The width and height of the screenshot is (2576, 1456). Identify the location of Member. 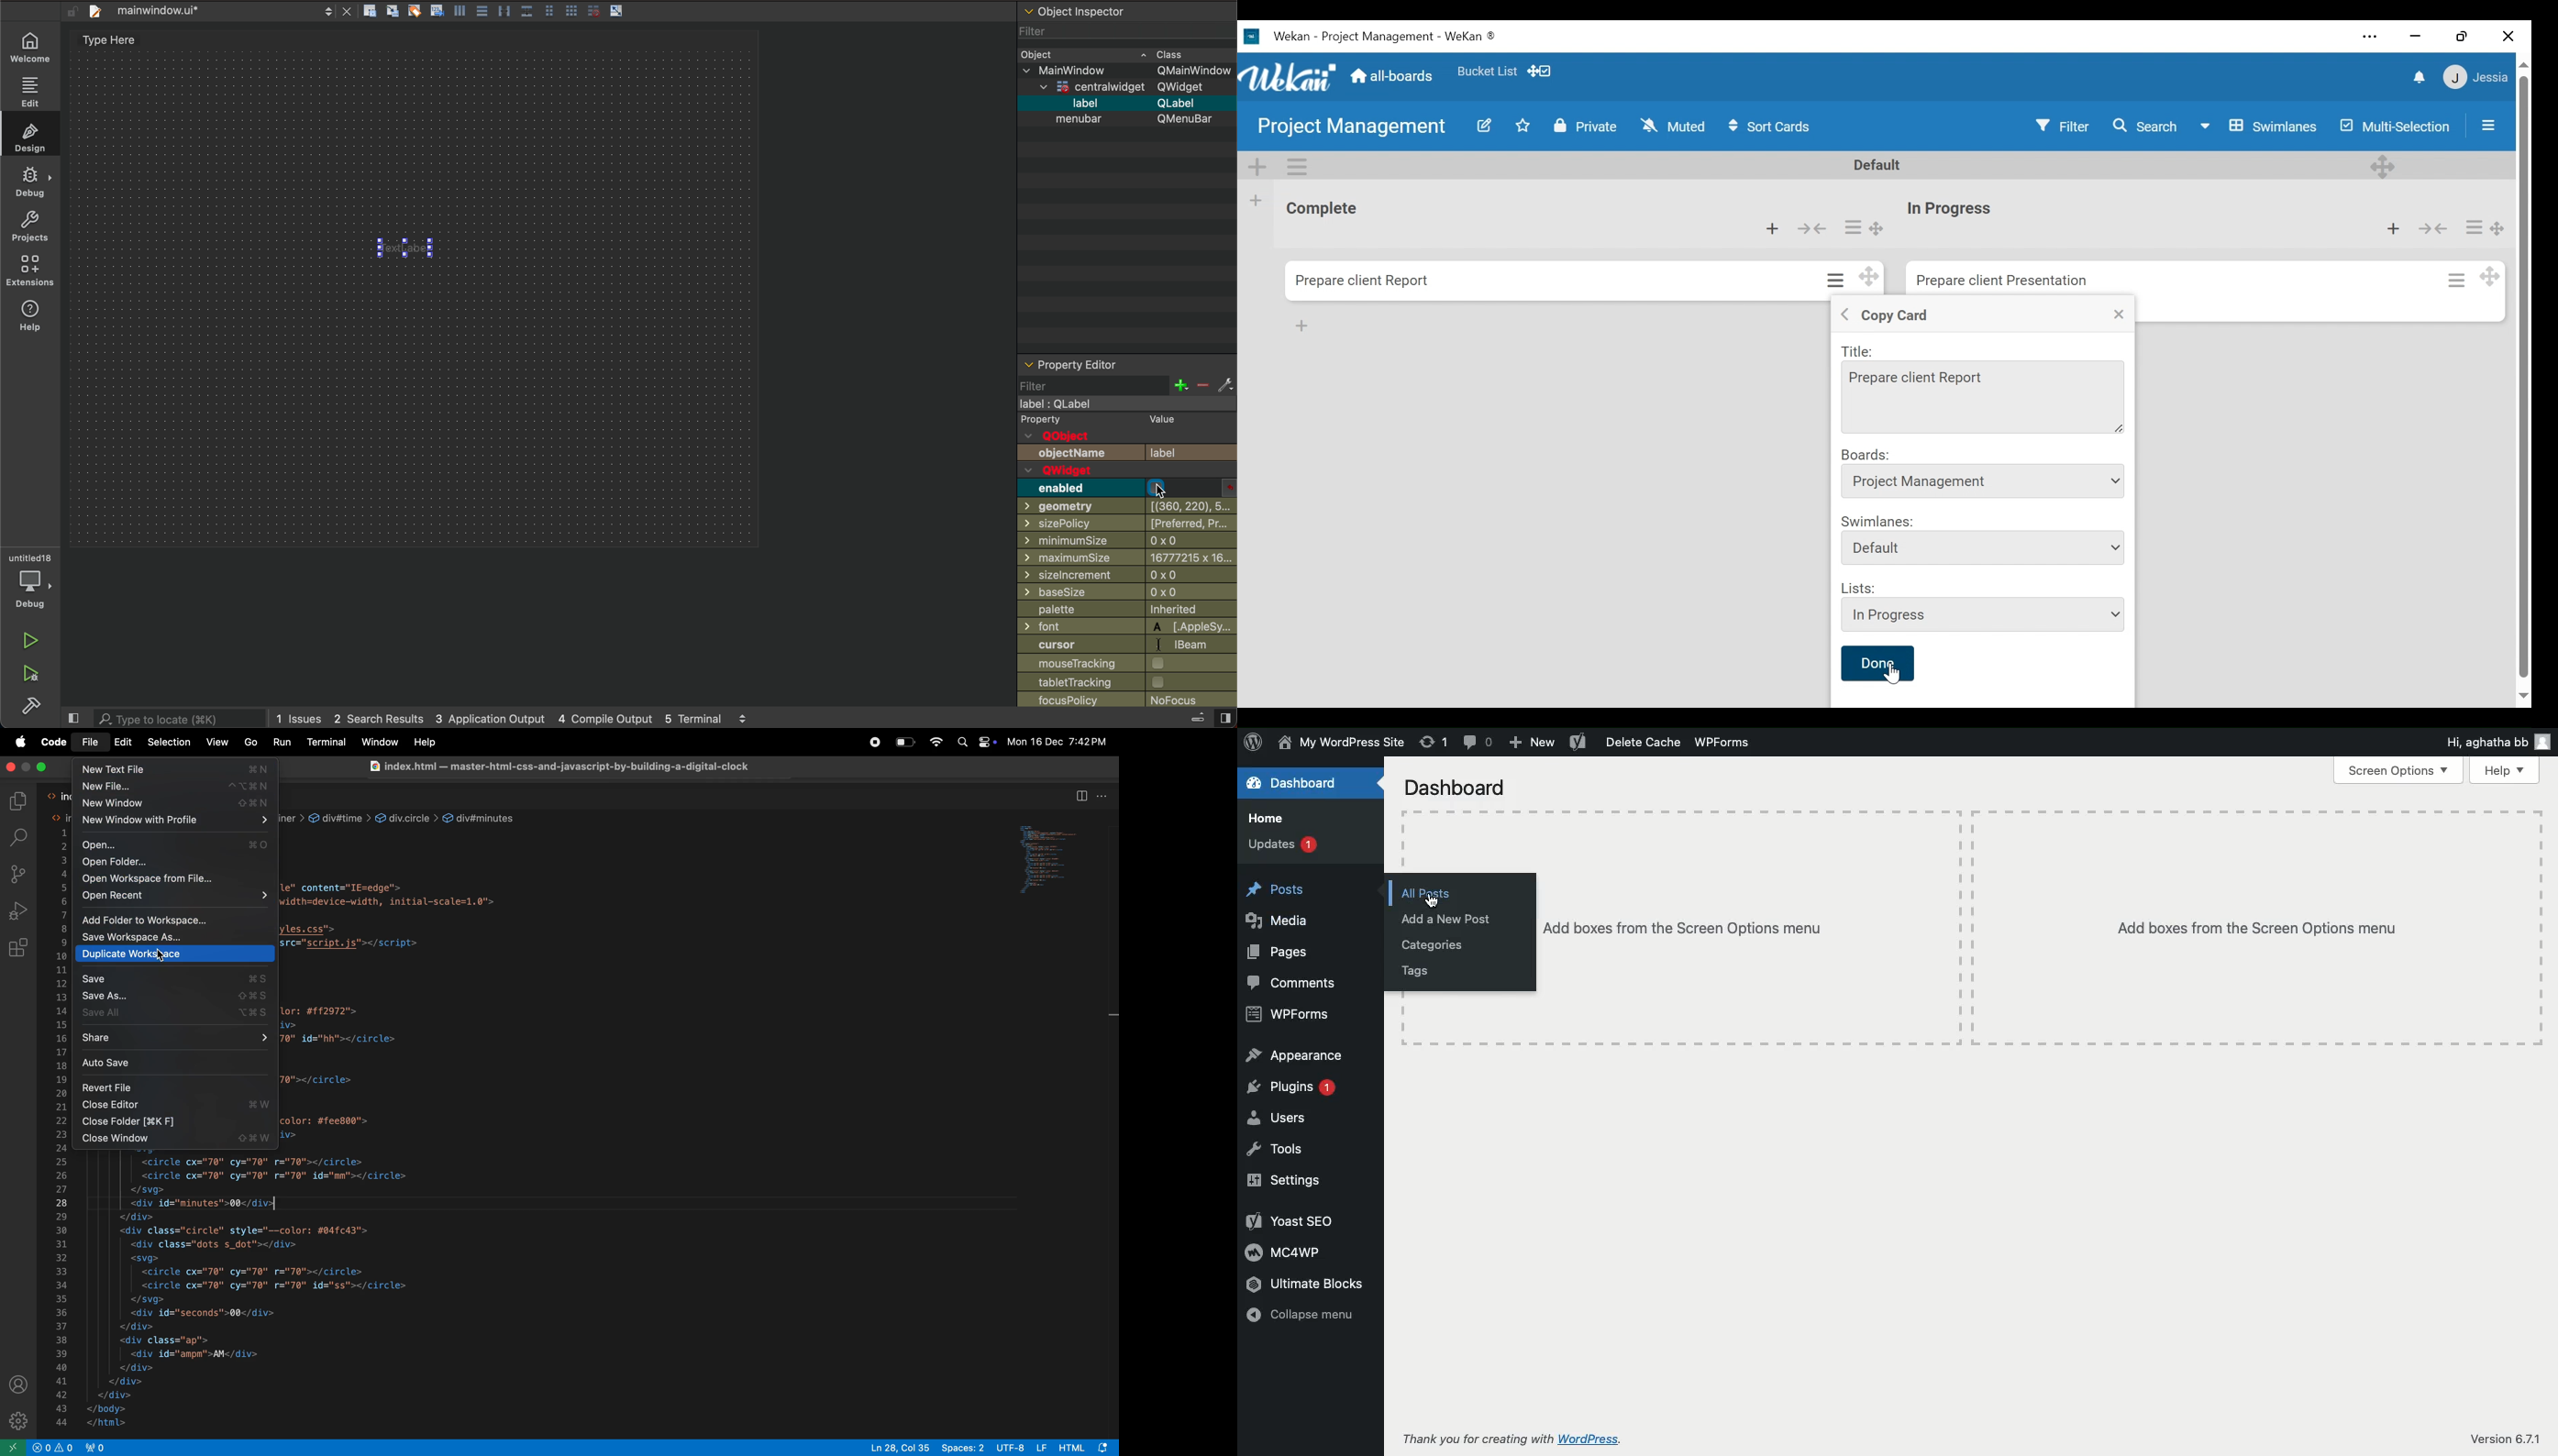
(2484, 76).